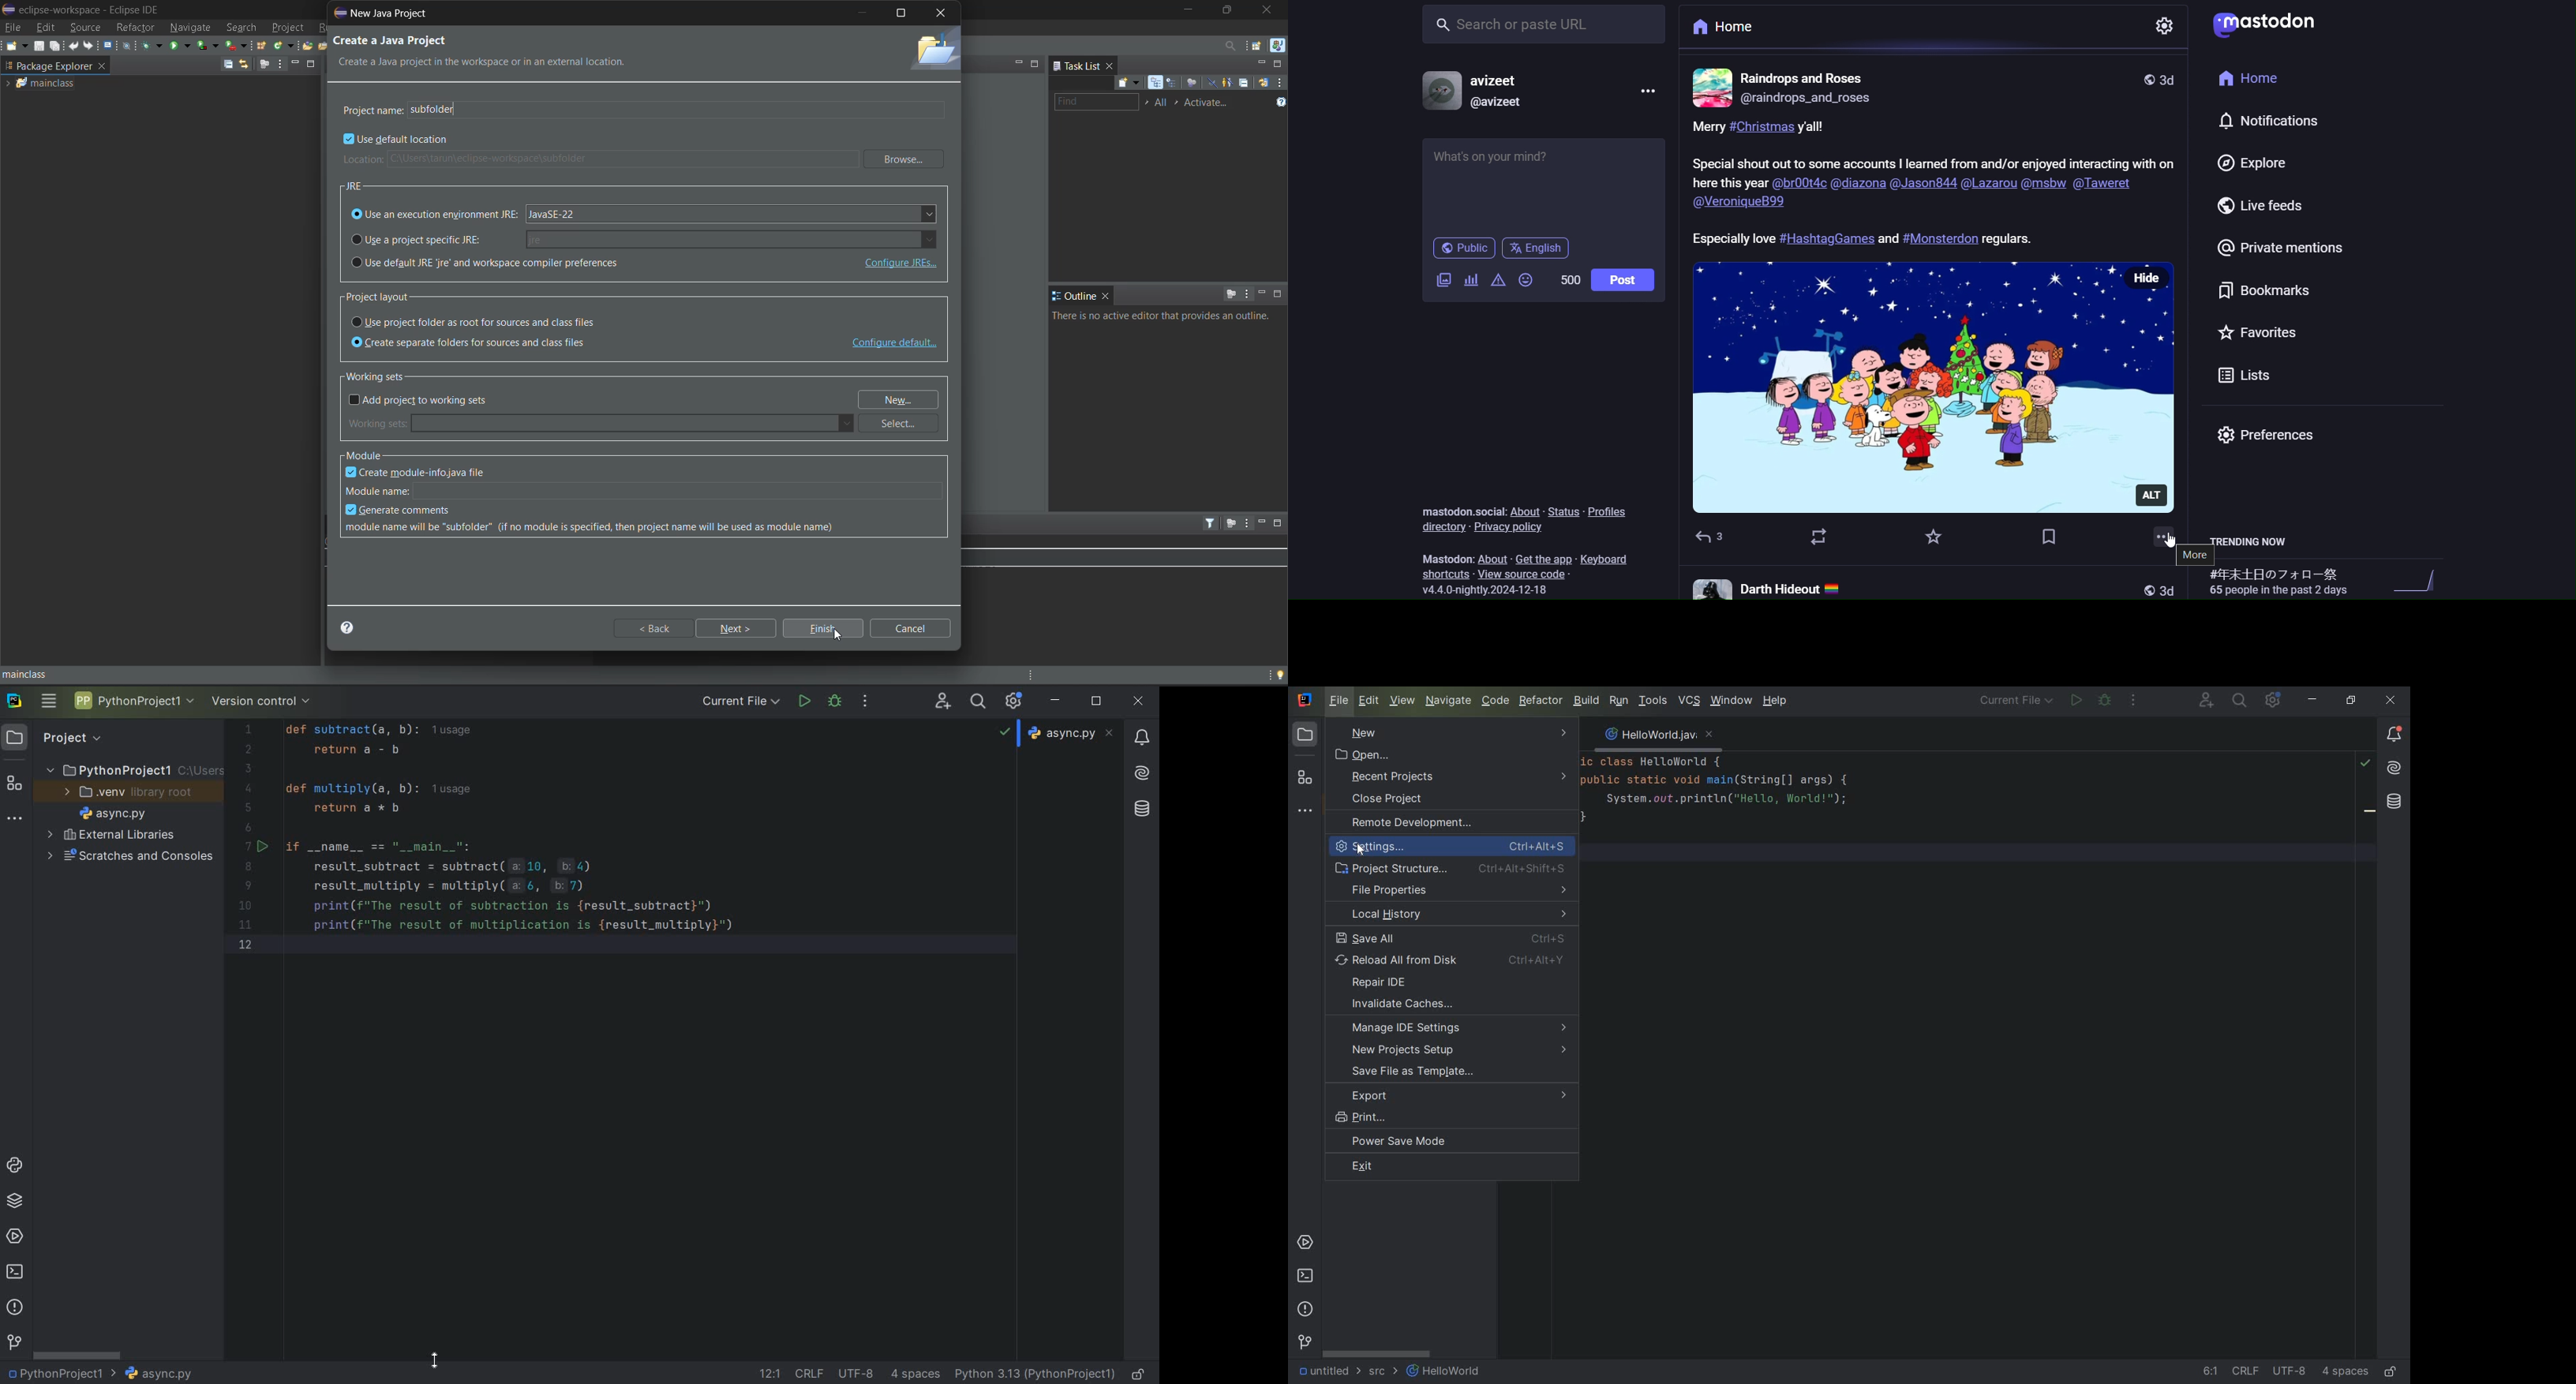  What do you see at coordinates (1441, 528) in the screenshot?
I see `directory` at bounding box center [1441, 528].